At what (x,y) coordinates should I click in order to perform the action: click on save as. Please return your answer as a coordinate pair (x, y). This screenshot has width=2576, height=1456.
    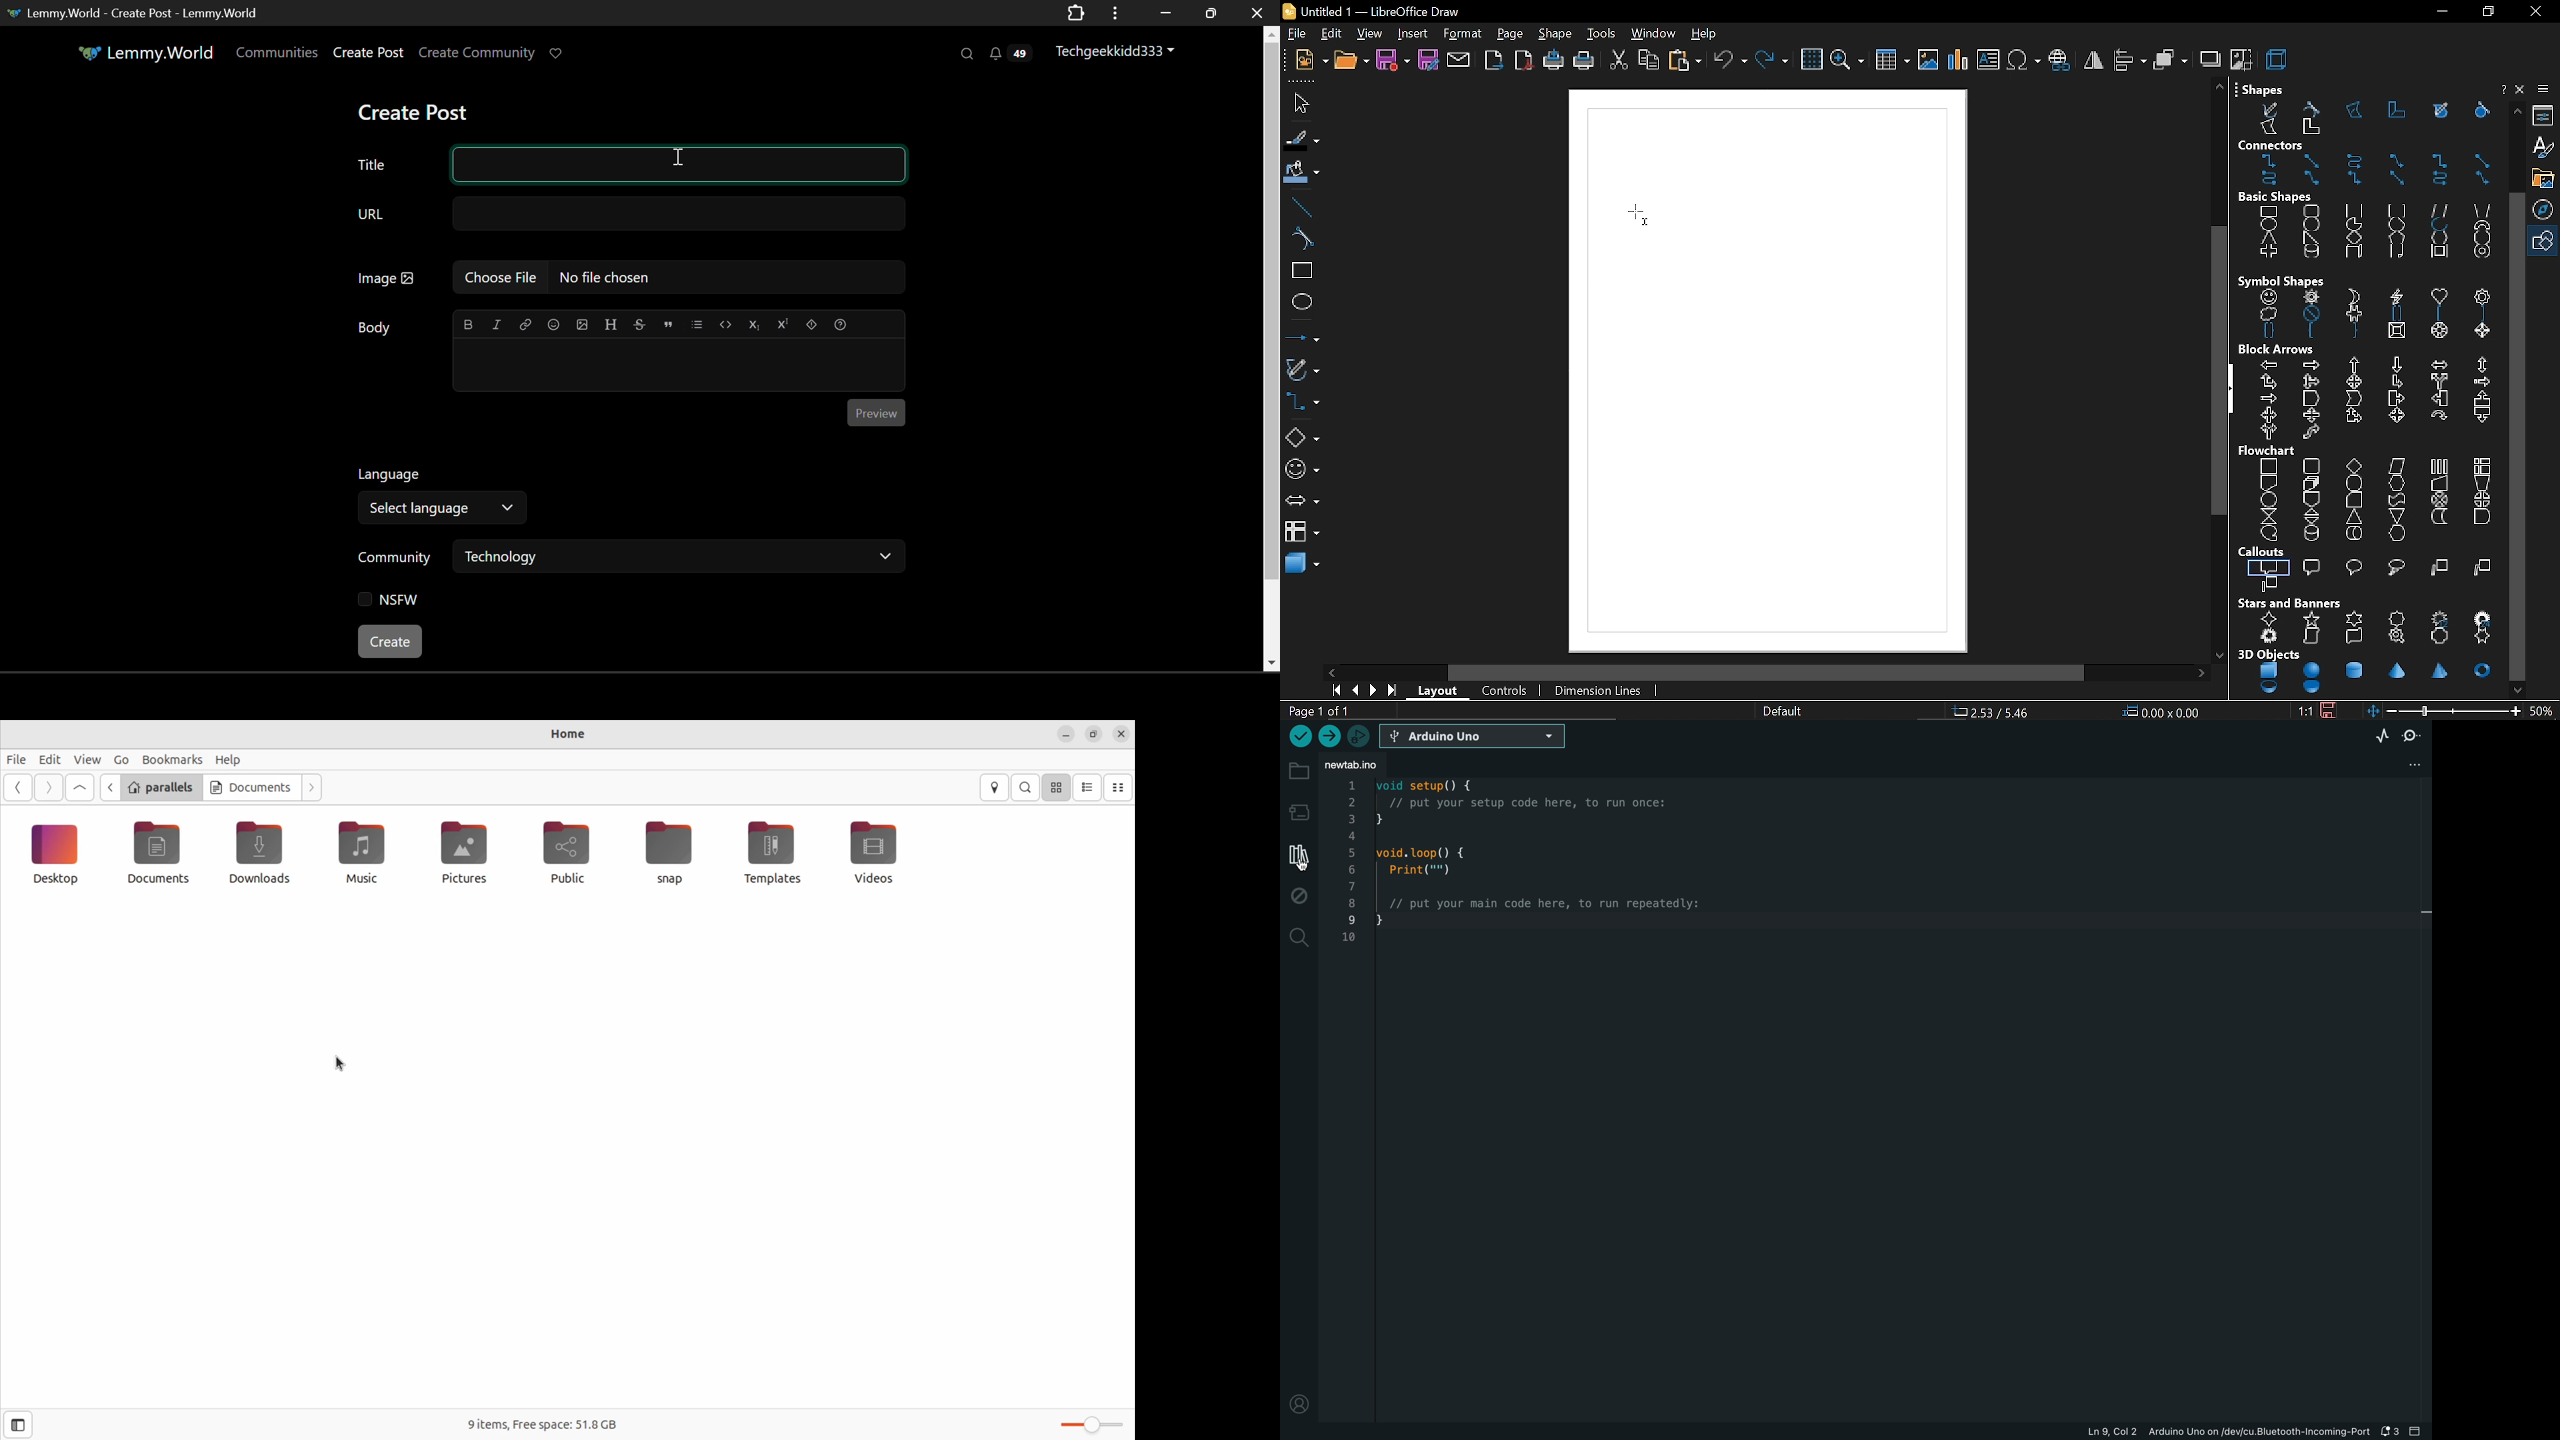
    Looking at the image, I should click on (1428, 61).